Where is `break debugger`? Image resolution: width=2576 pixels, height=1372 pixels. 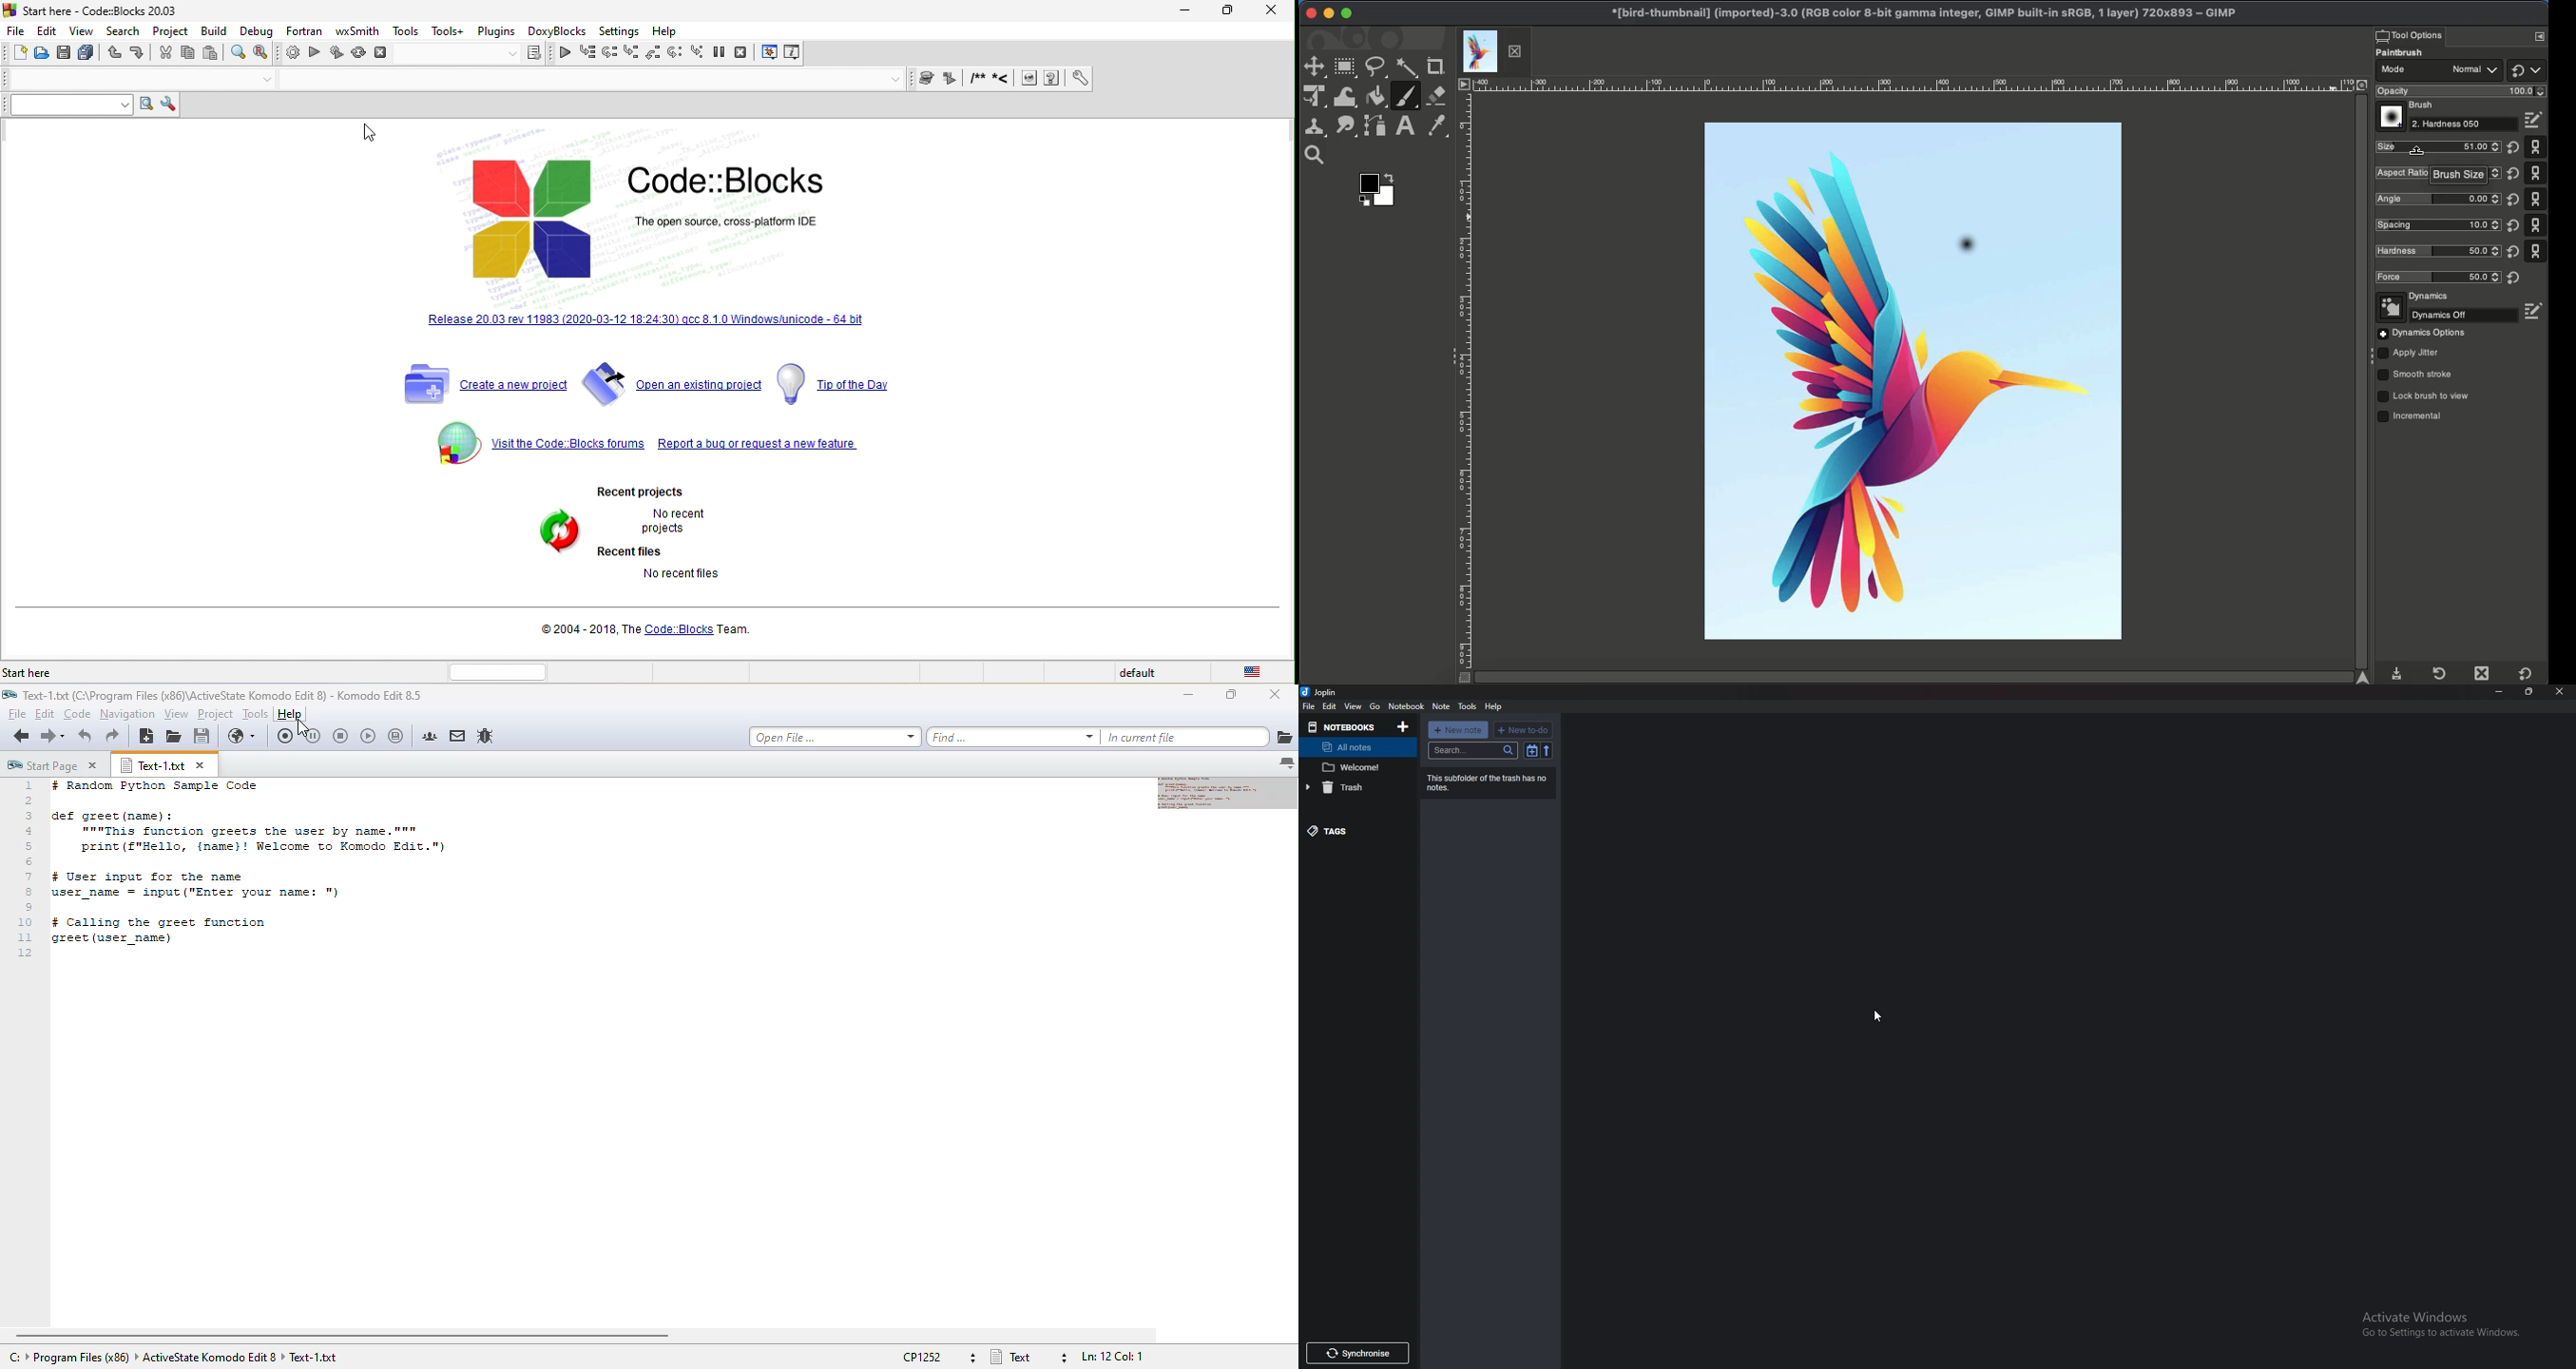
break debugger is located at coordinates (719, 53).